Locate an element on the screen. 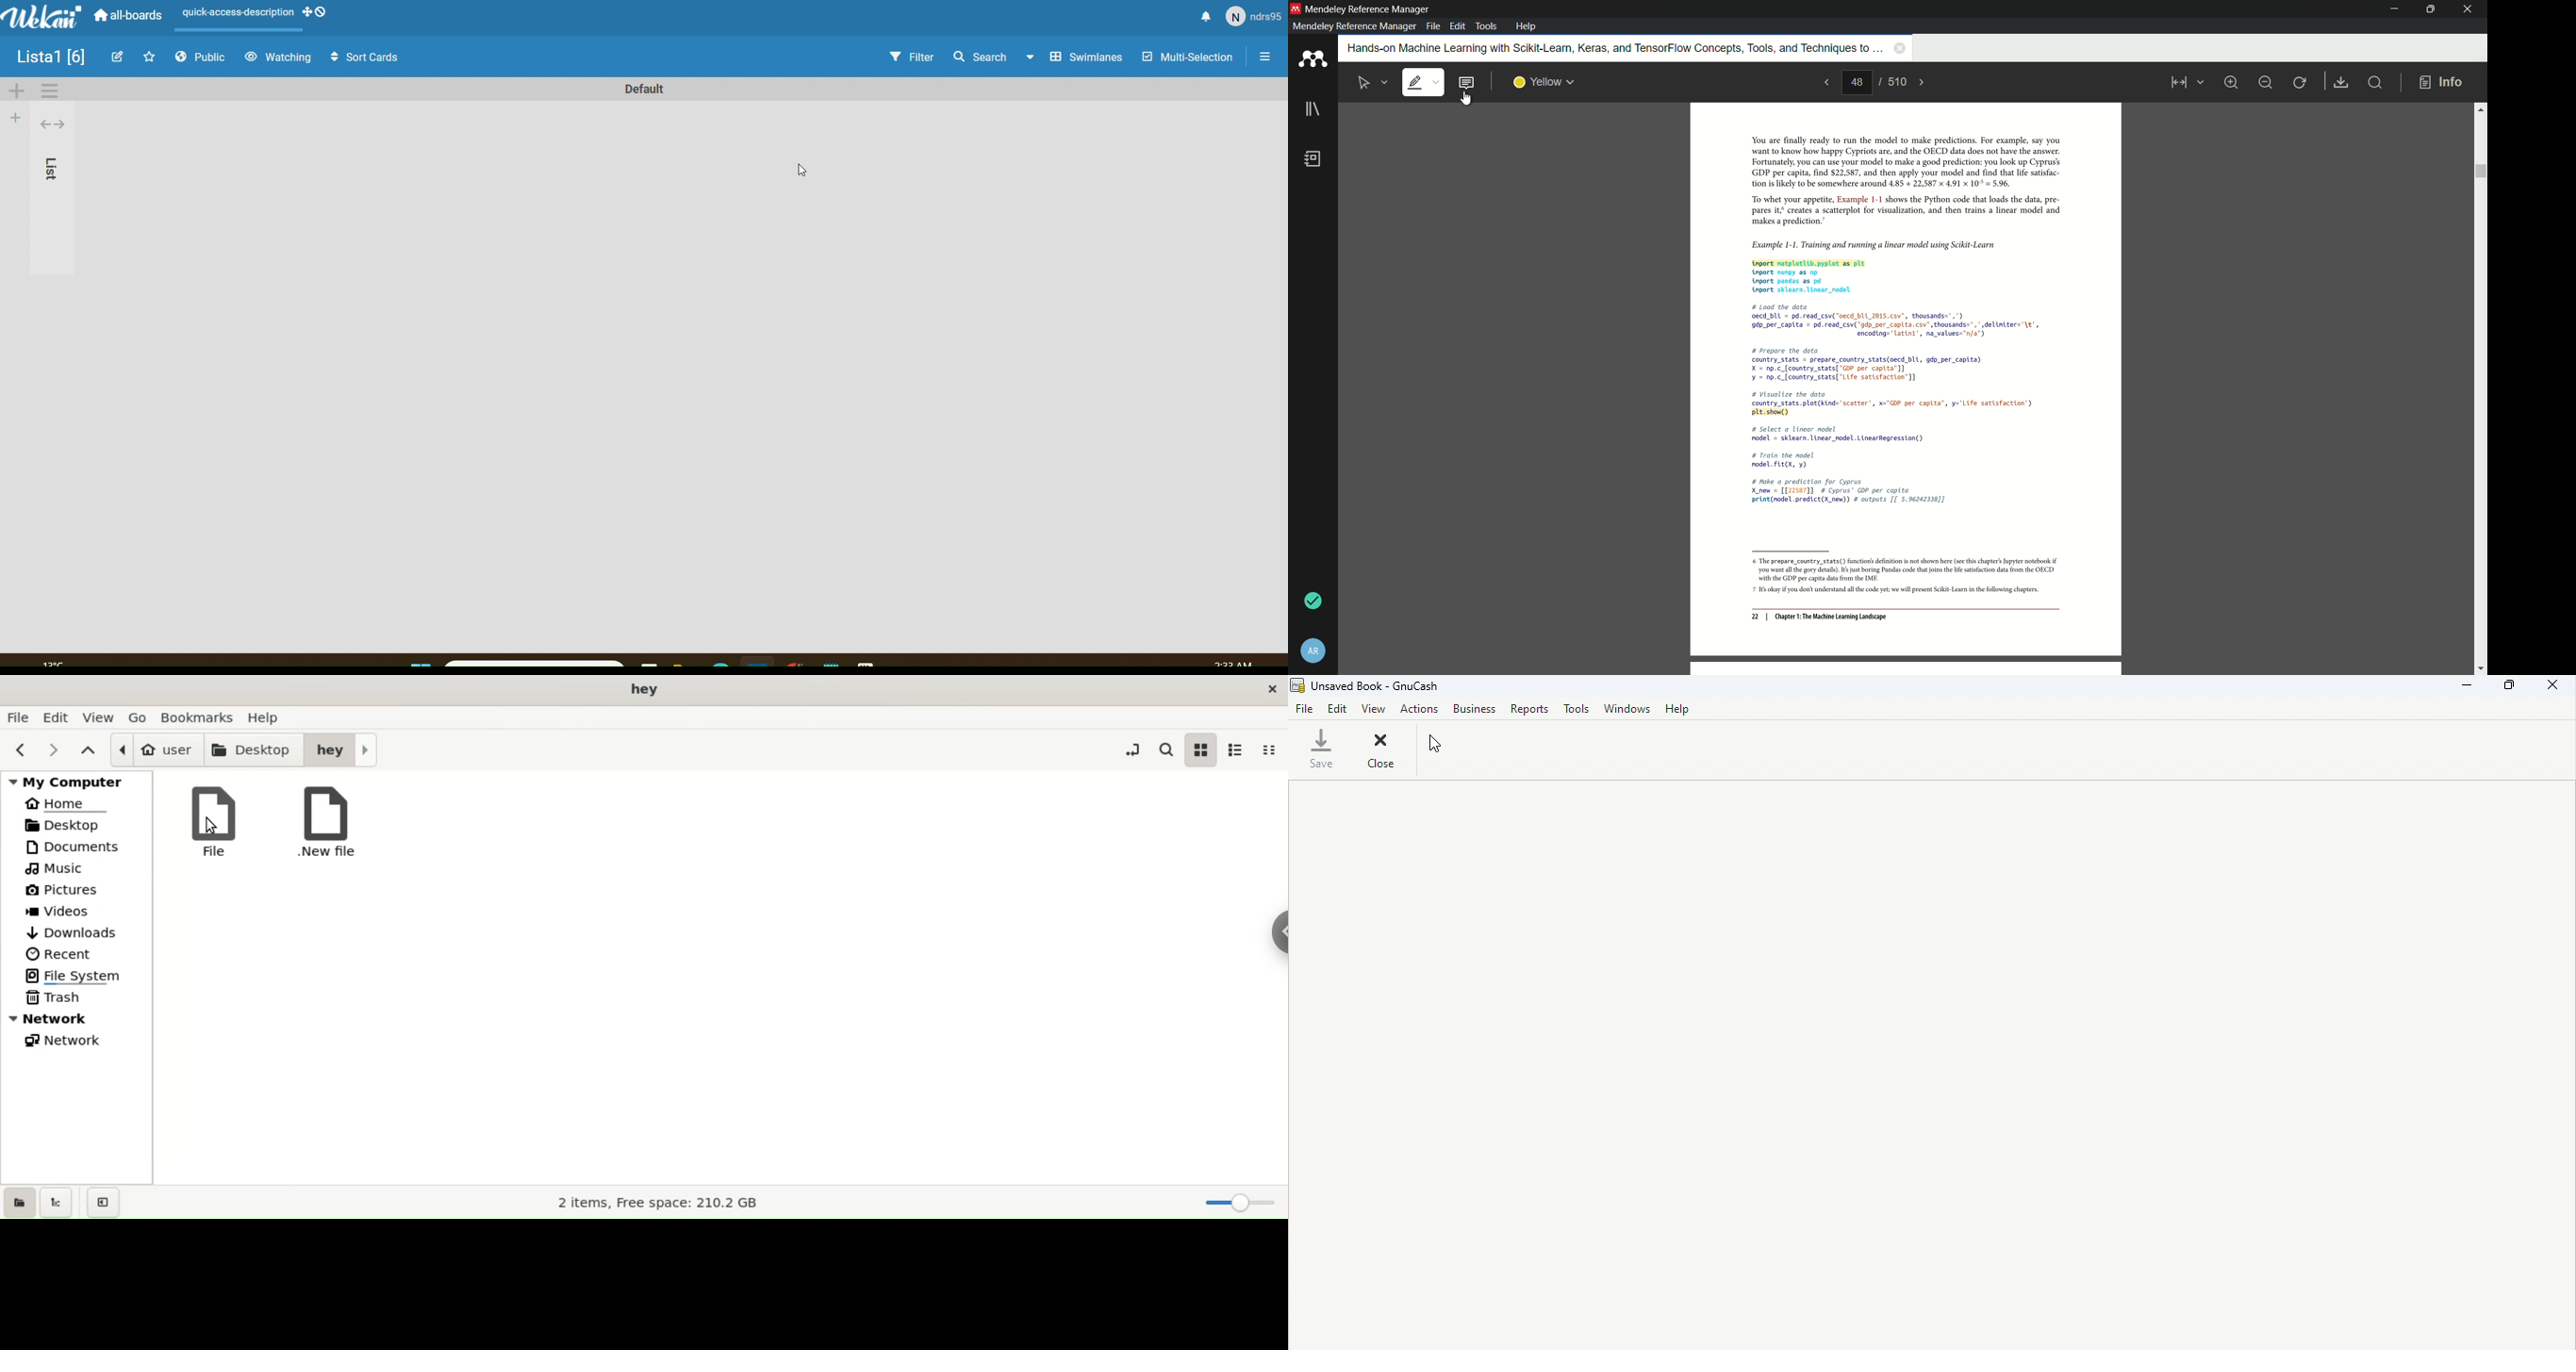 This screenshot has width=2576, height=1372. app name is located at coordinates (1369, 9).